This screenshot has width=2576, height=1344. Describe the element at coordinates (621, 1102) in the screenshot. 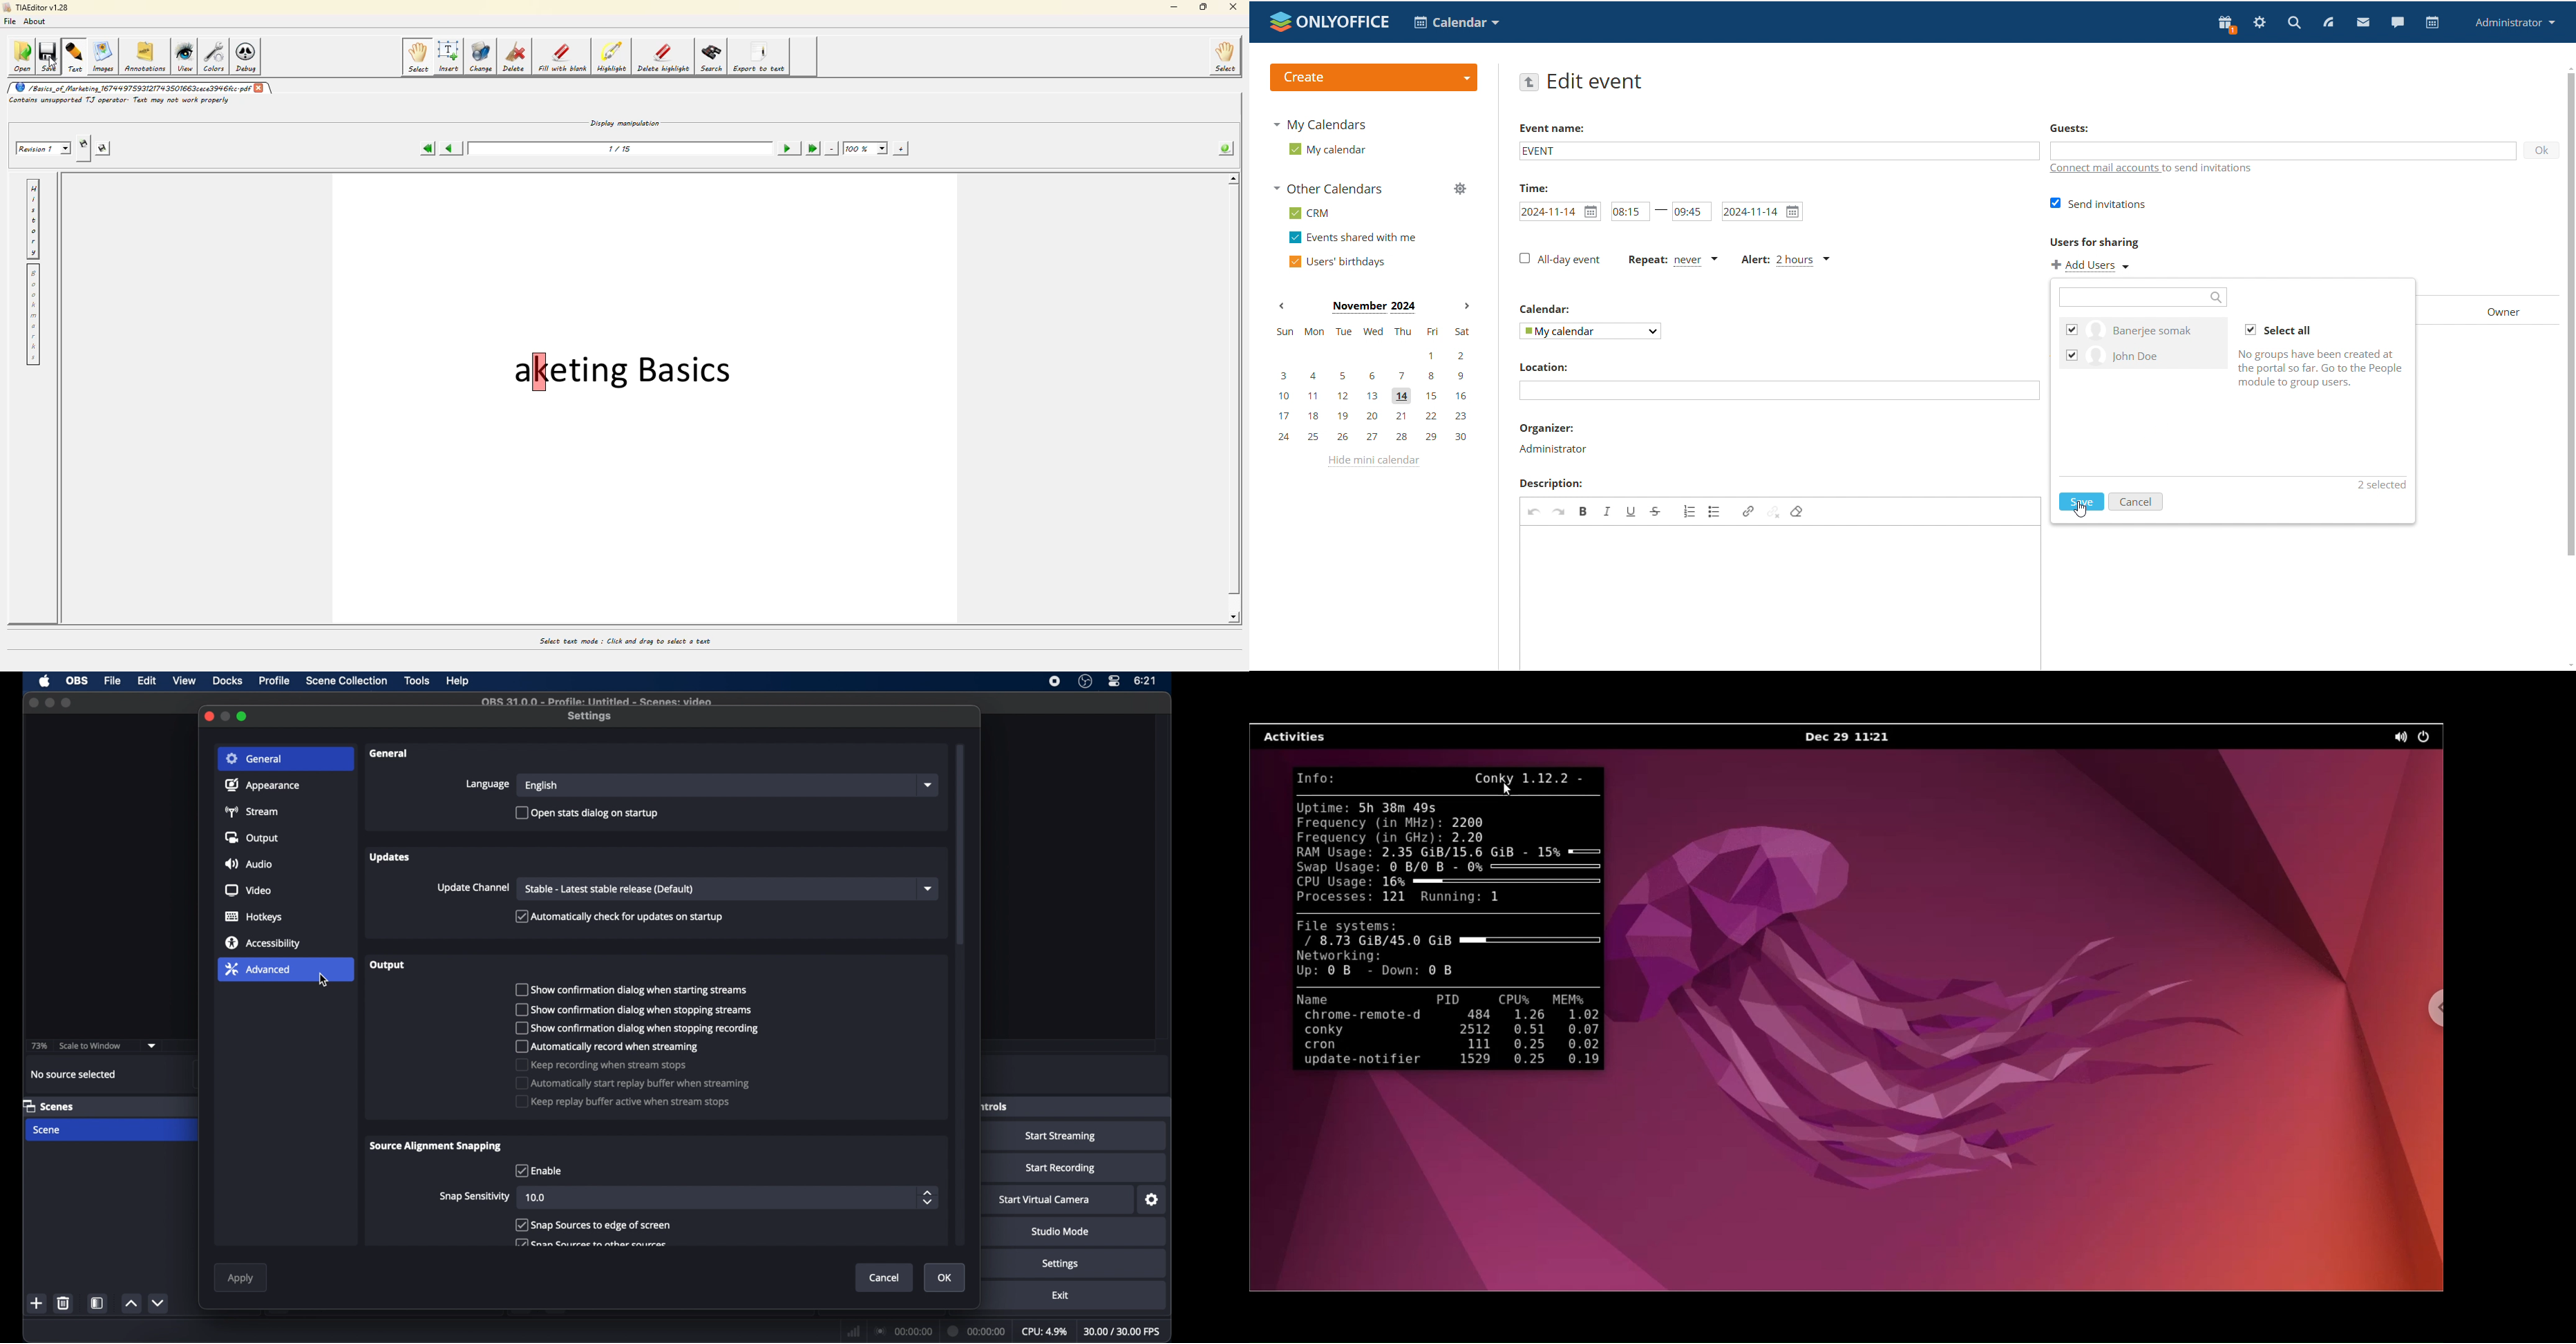

I see `Keep replay buffer active when stream stops` at that location.